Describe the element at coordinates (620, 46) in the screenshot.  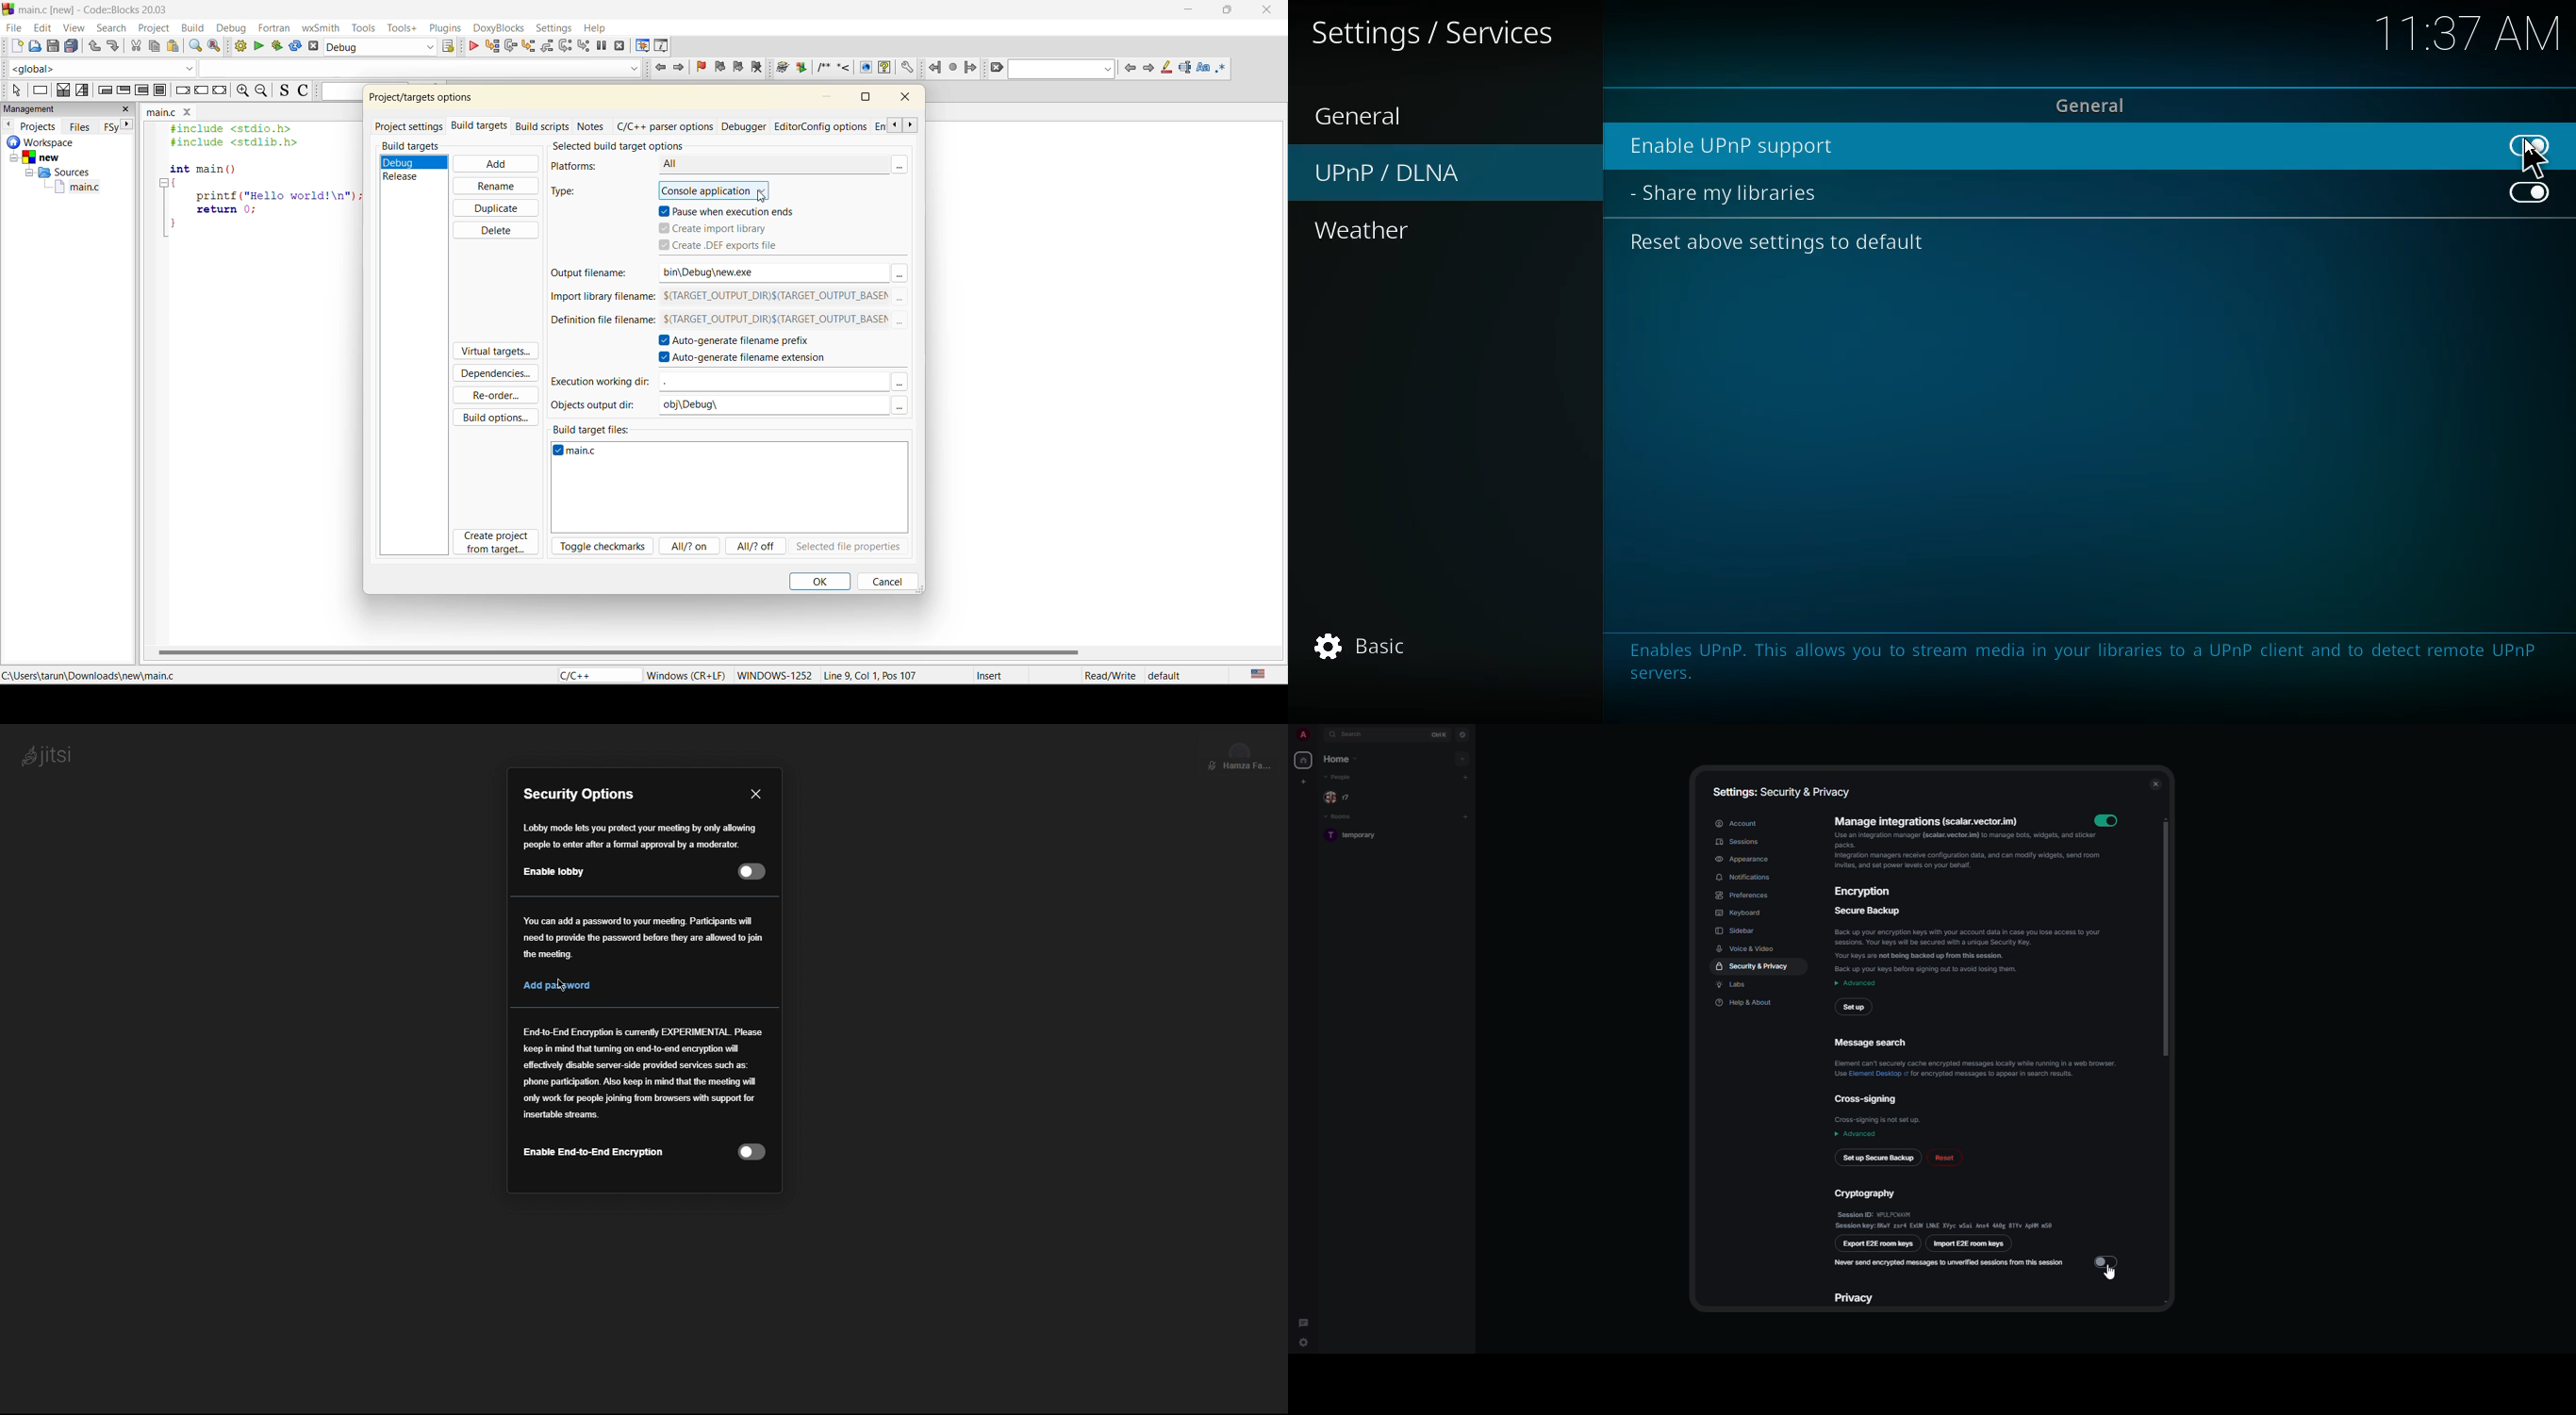
I see `stop debugger` at that location.